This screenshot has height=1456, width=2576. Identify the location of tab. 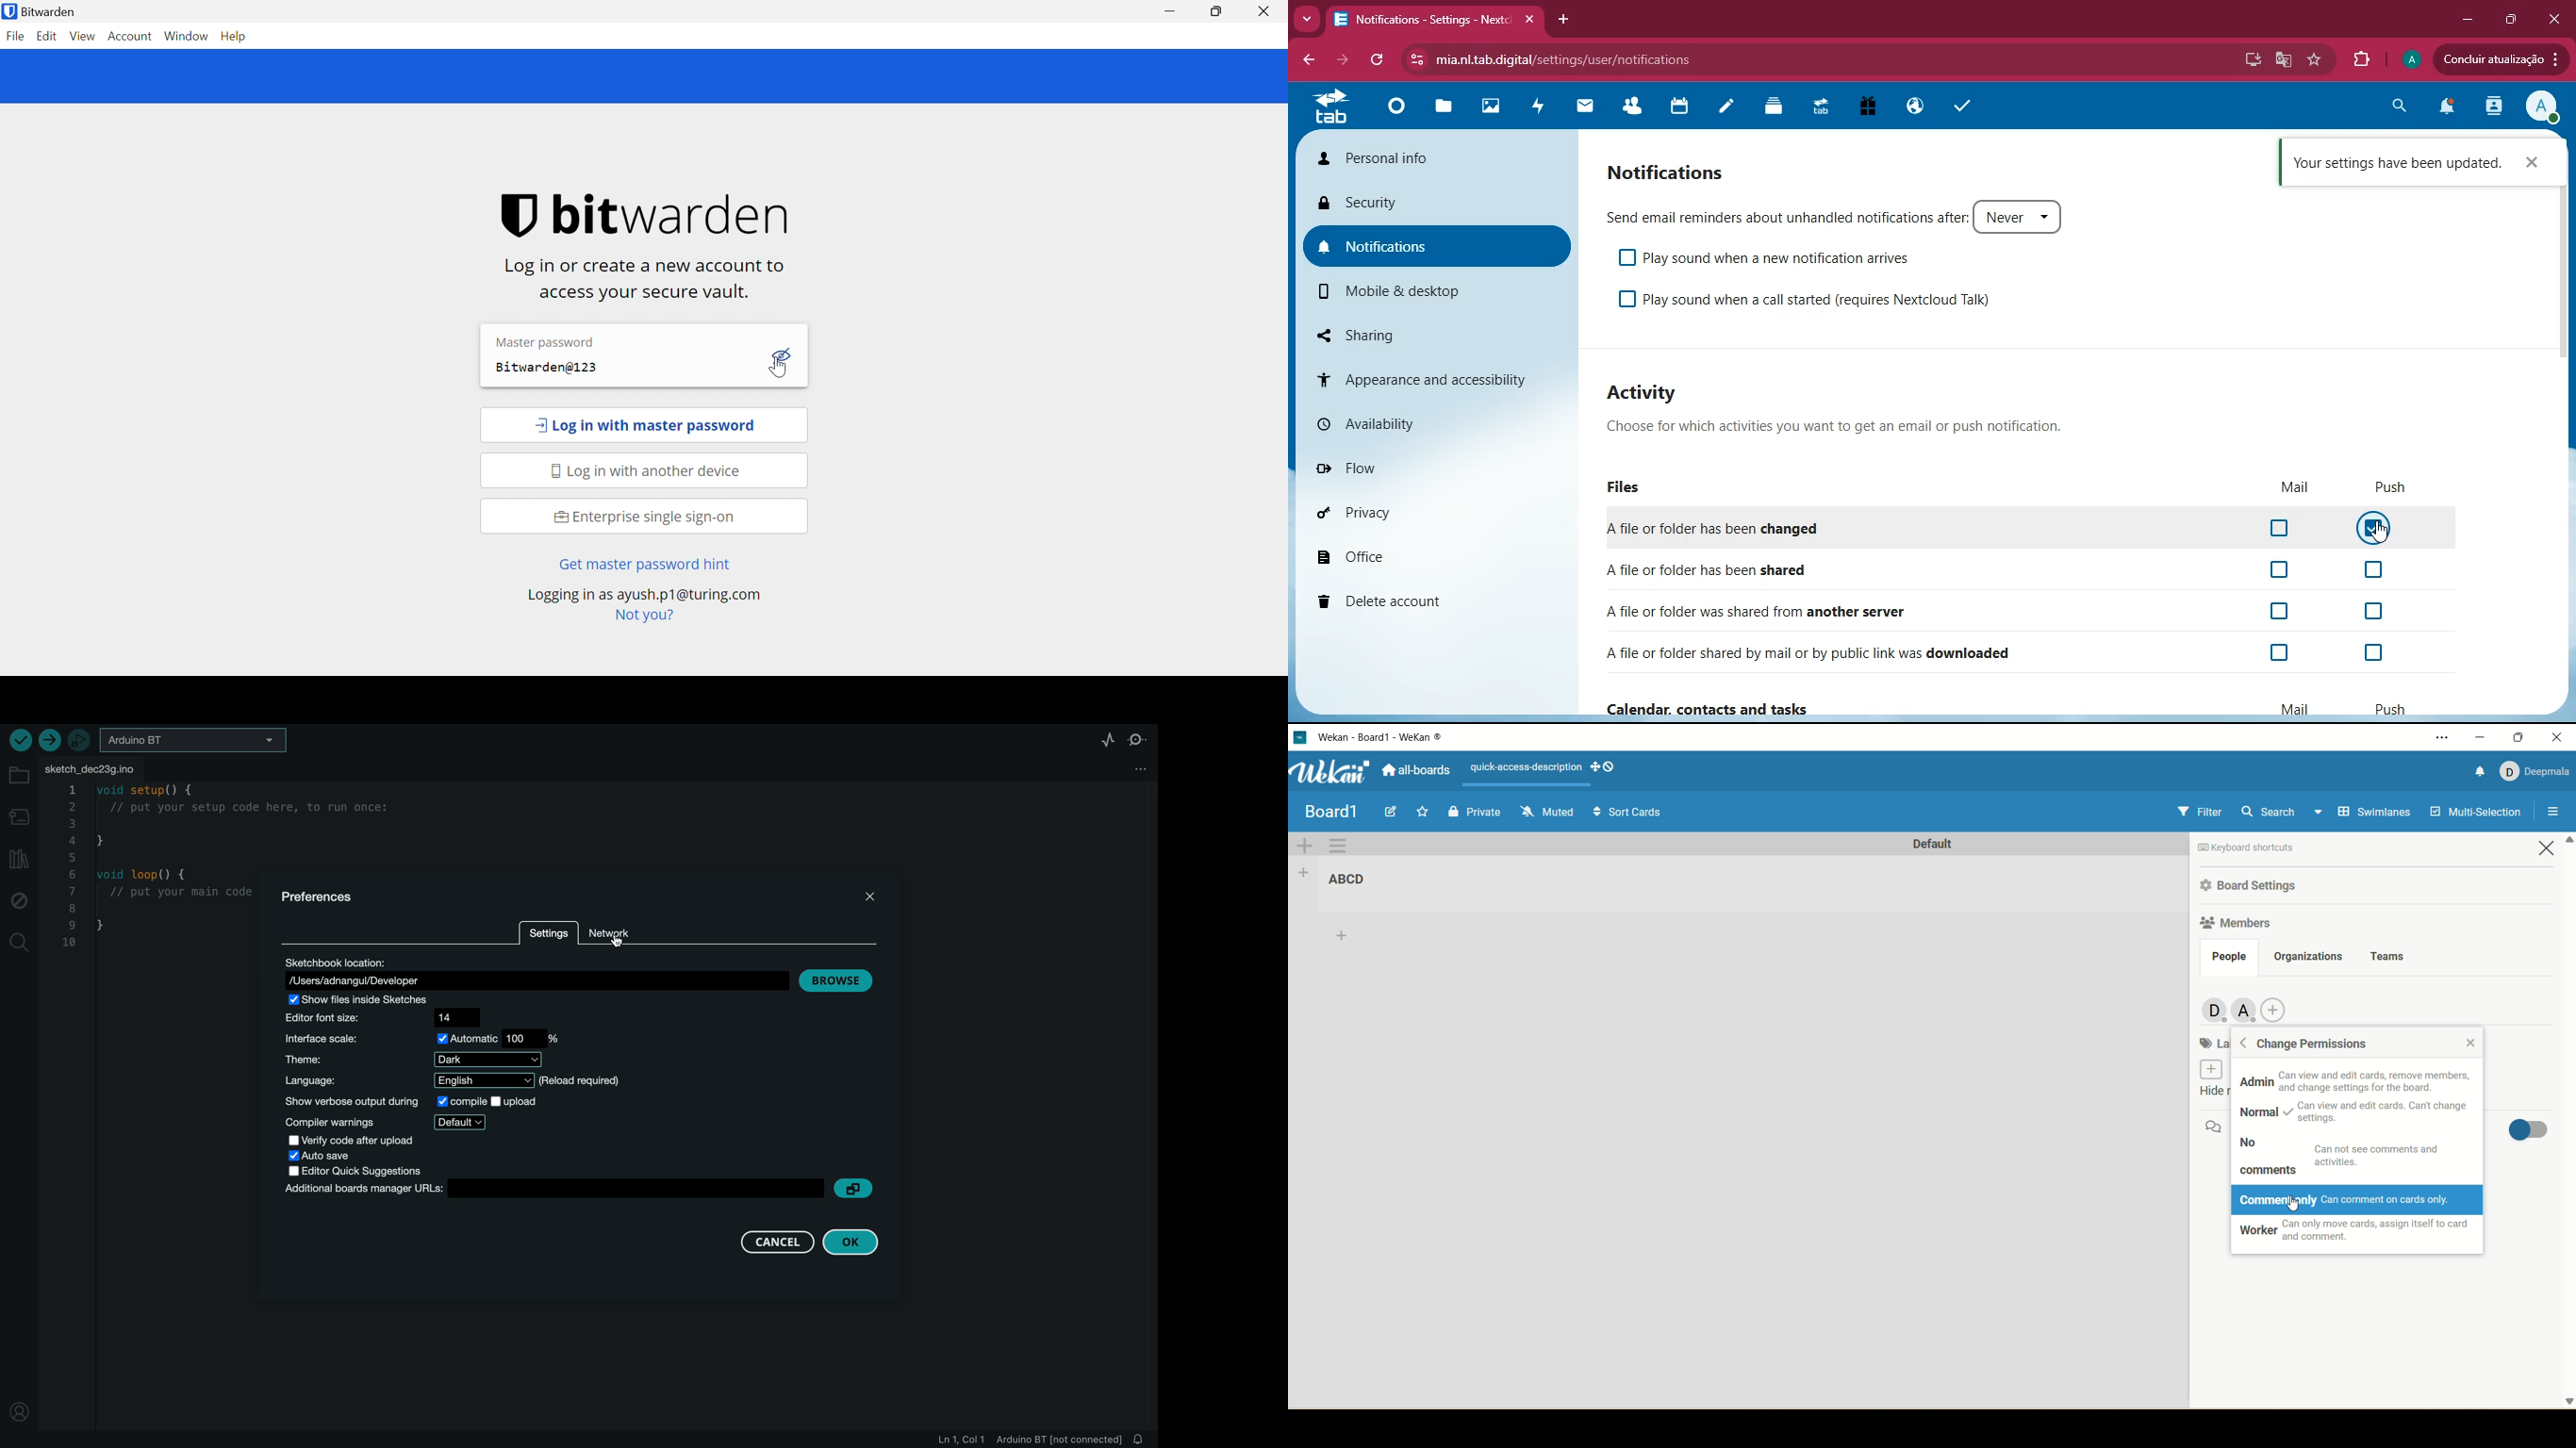
(1821, 106).